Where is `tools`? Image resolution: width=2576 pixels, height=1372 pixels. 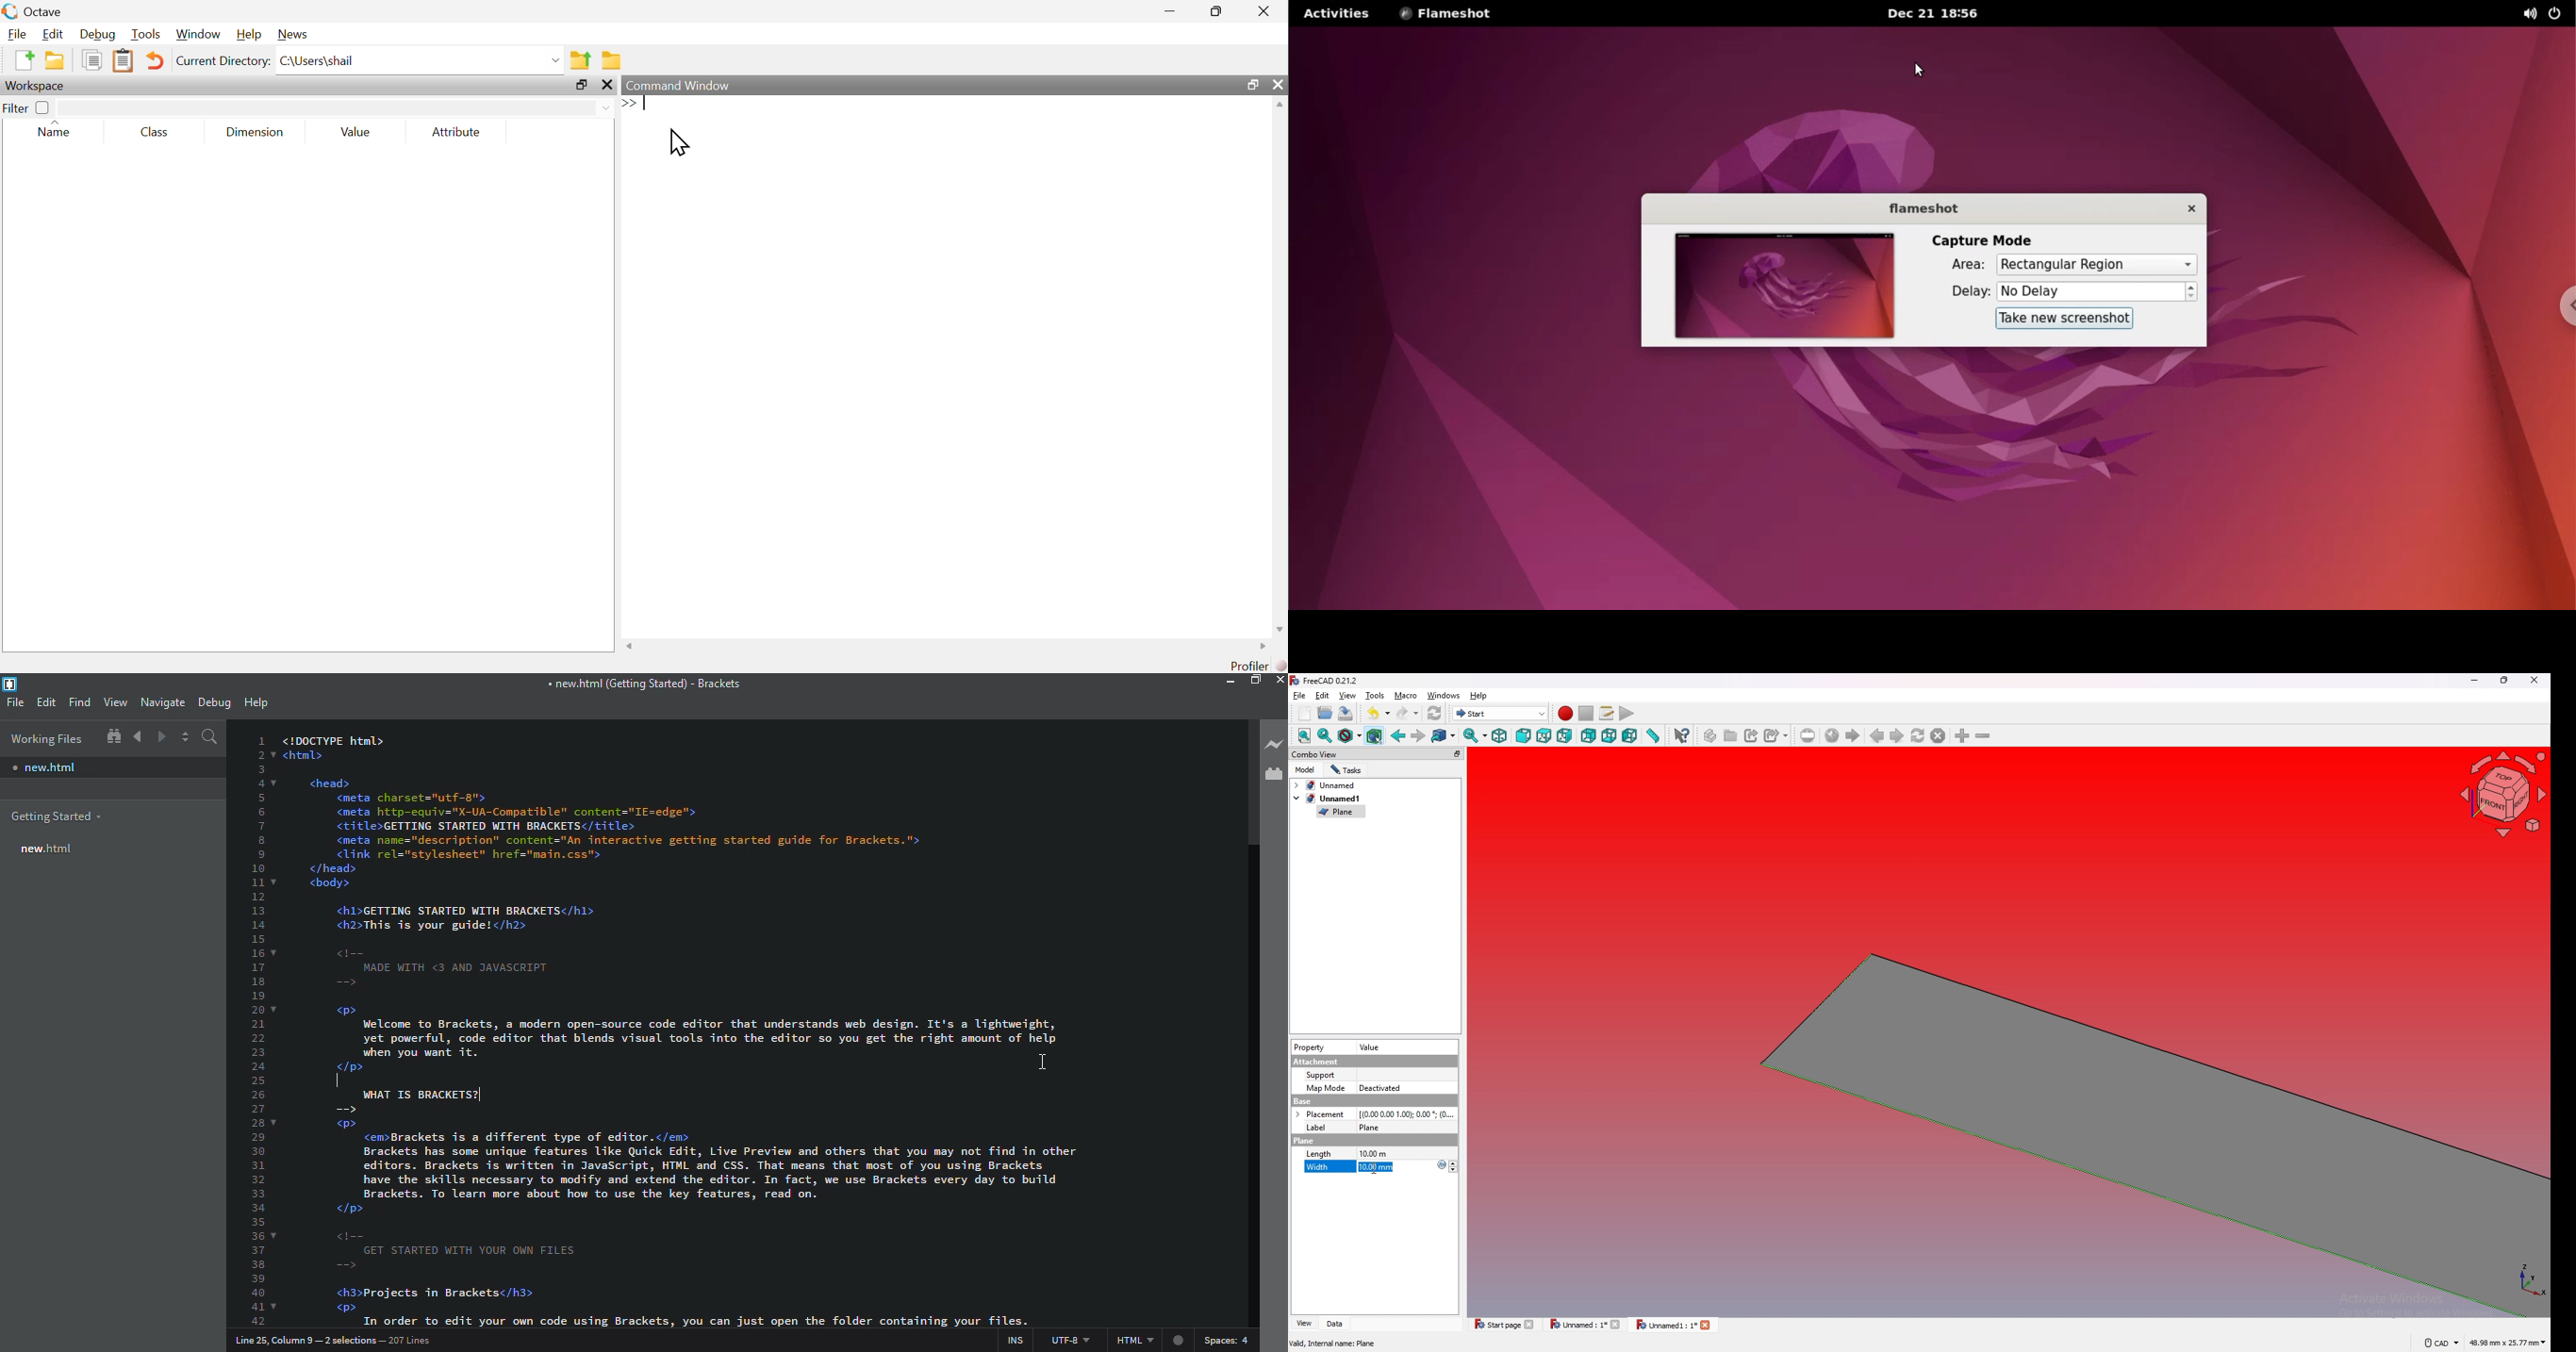
tools is located at coordinates (1375, 695).